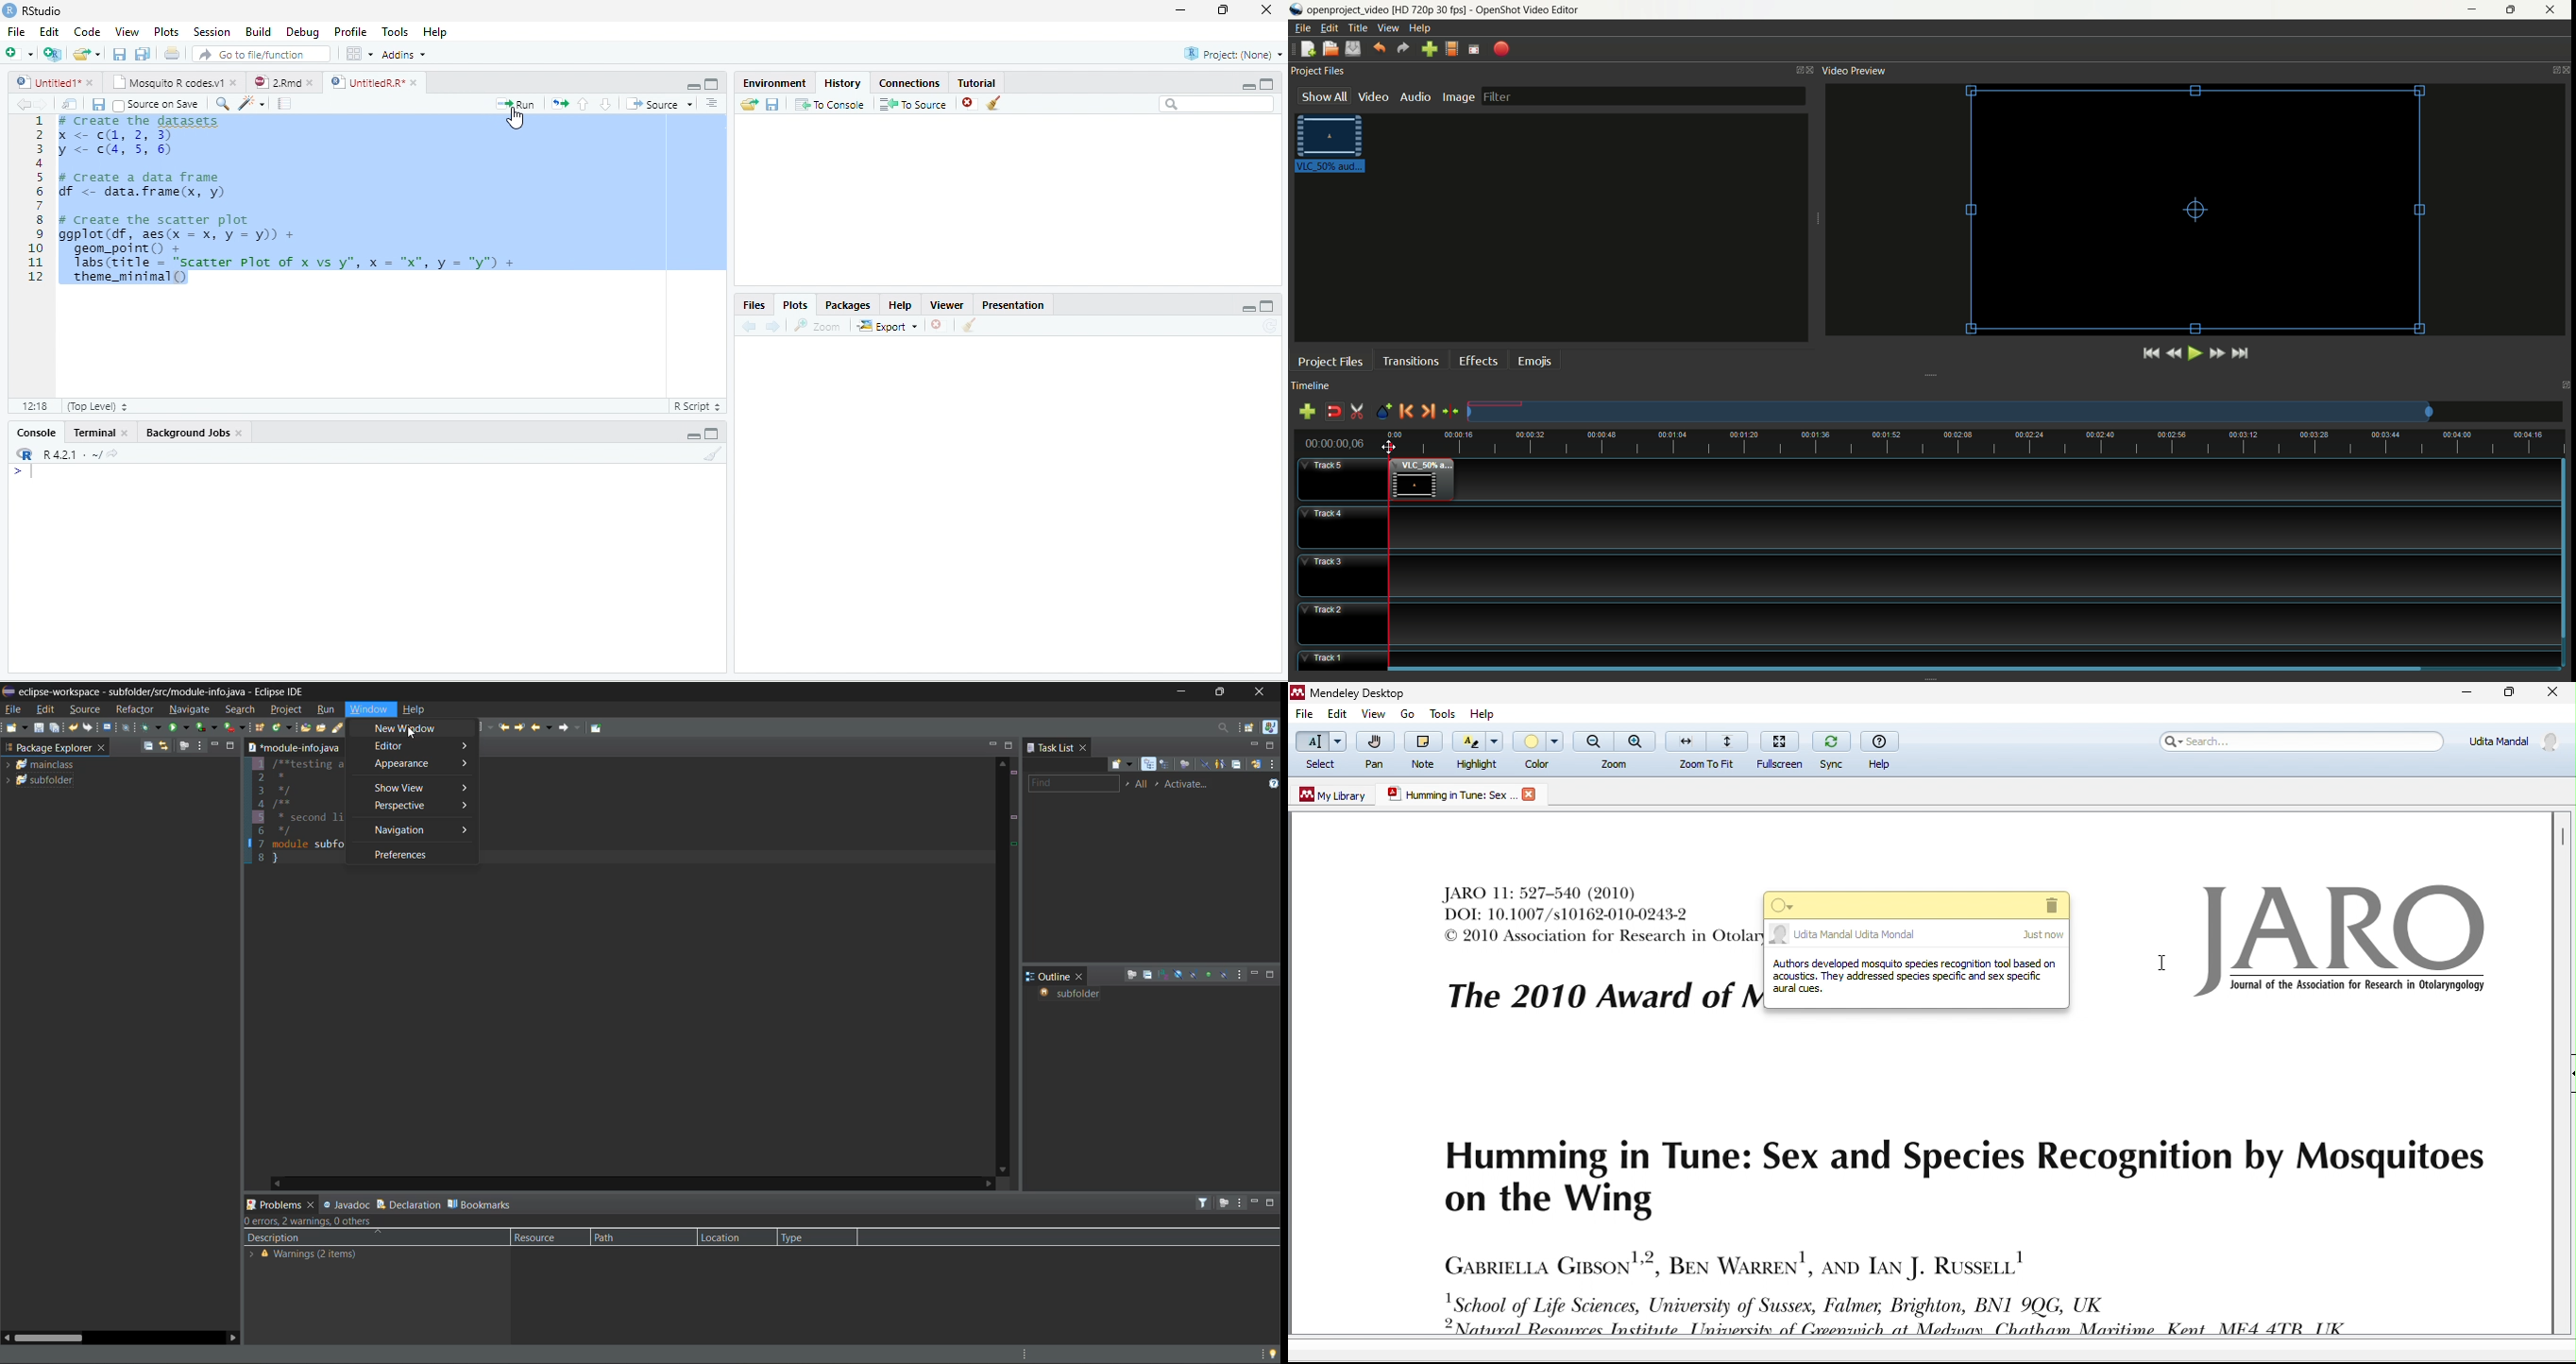 This screenshot has width=2576, height=1372. Describe the element at coordinates (90, 82) in the screenshot. I see `close` at that location.